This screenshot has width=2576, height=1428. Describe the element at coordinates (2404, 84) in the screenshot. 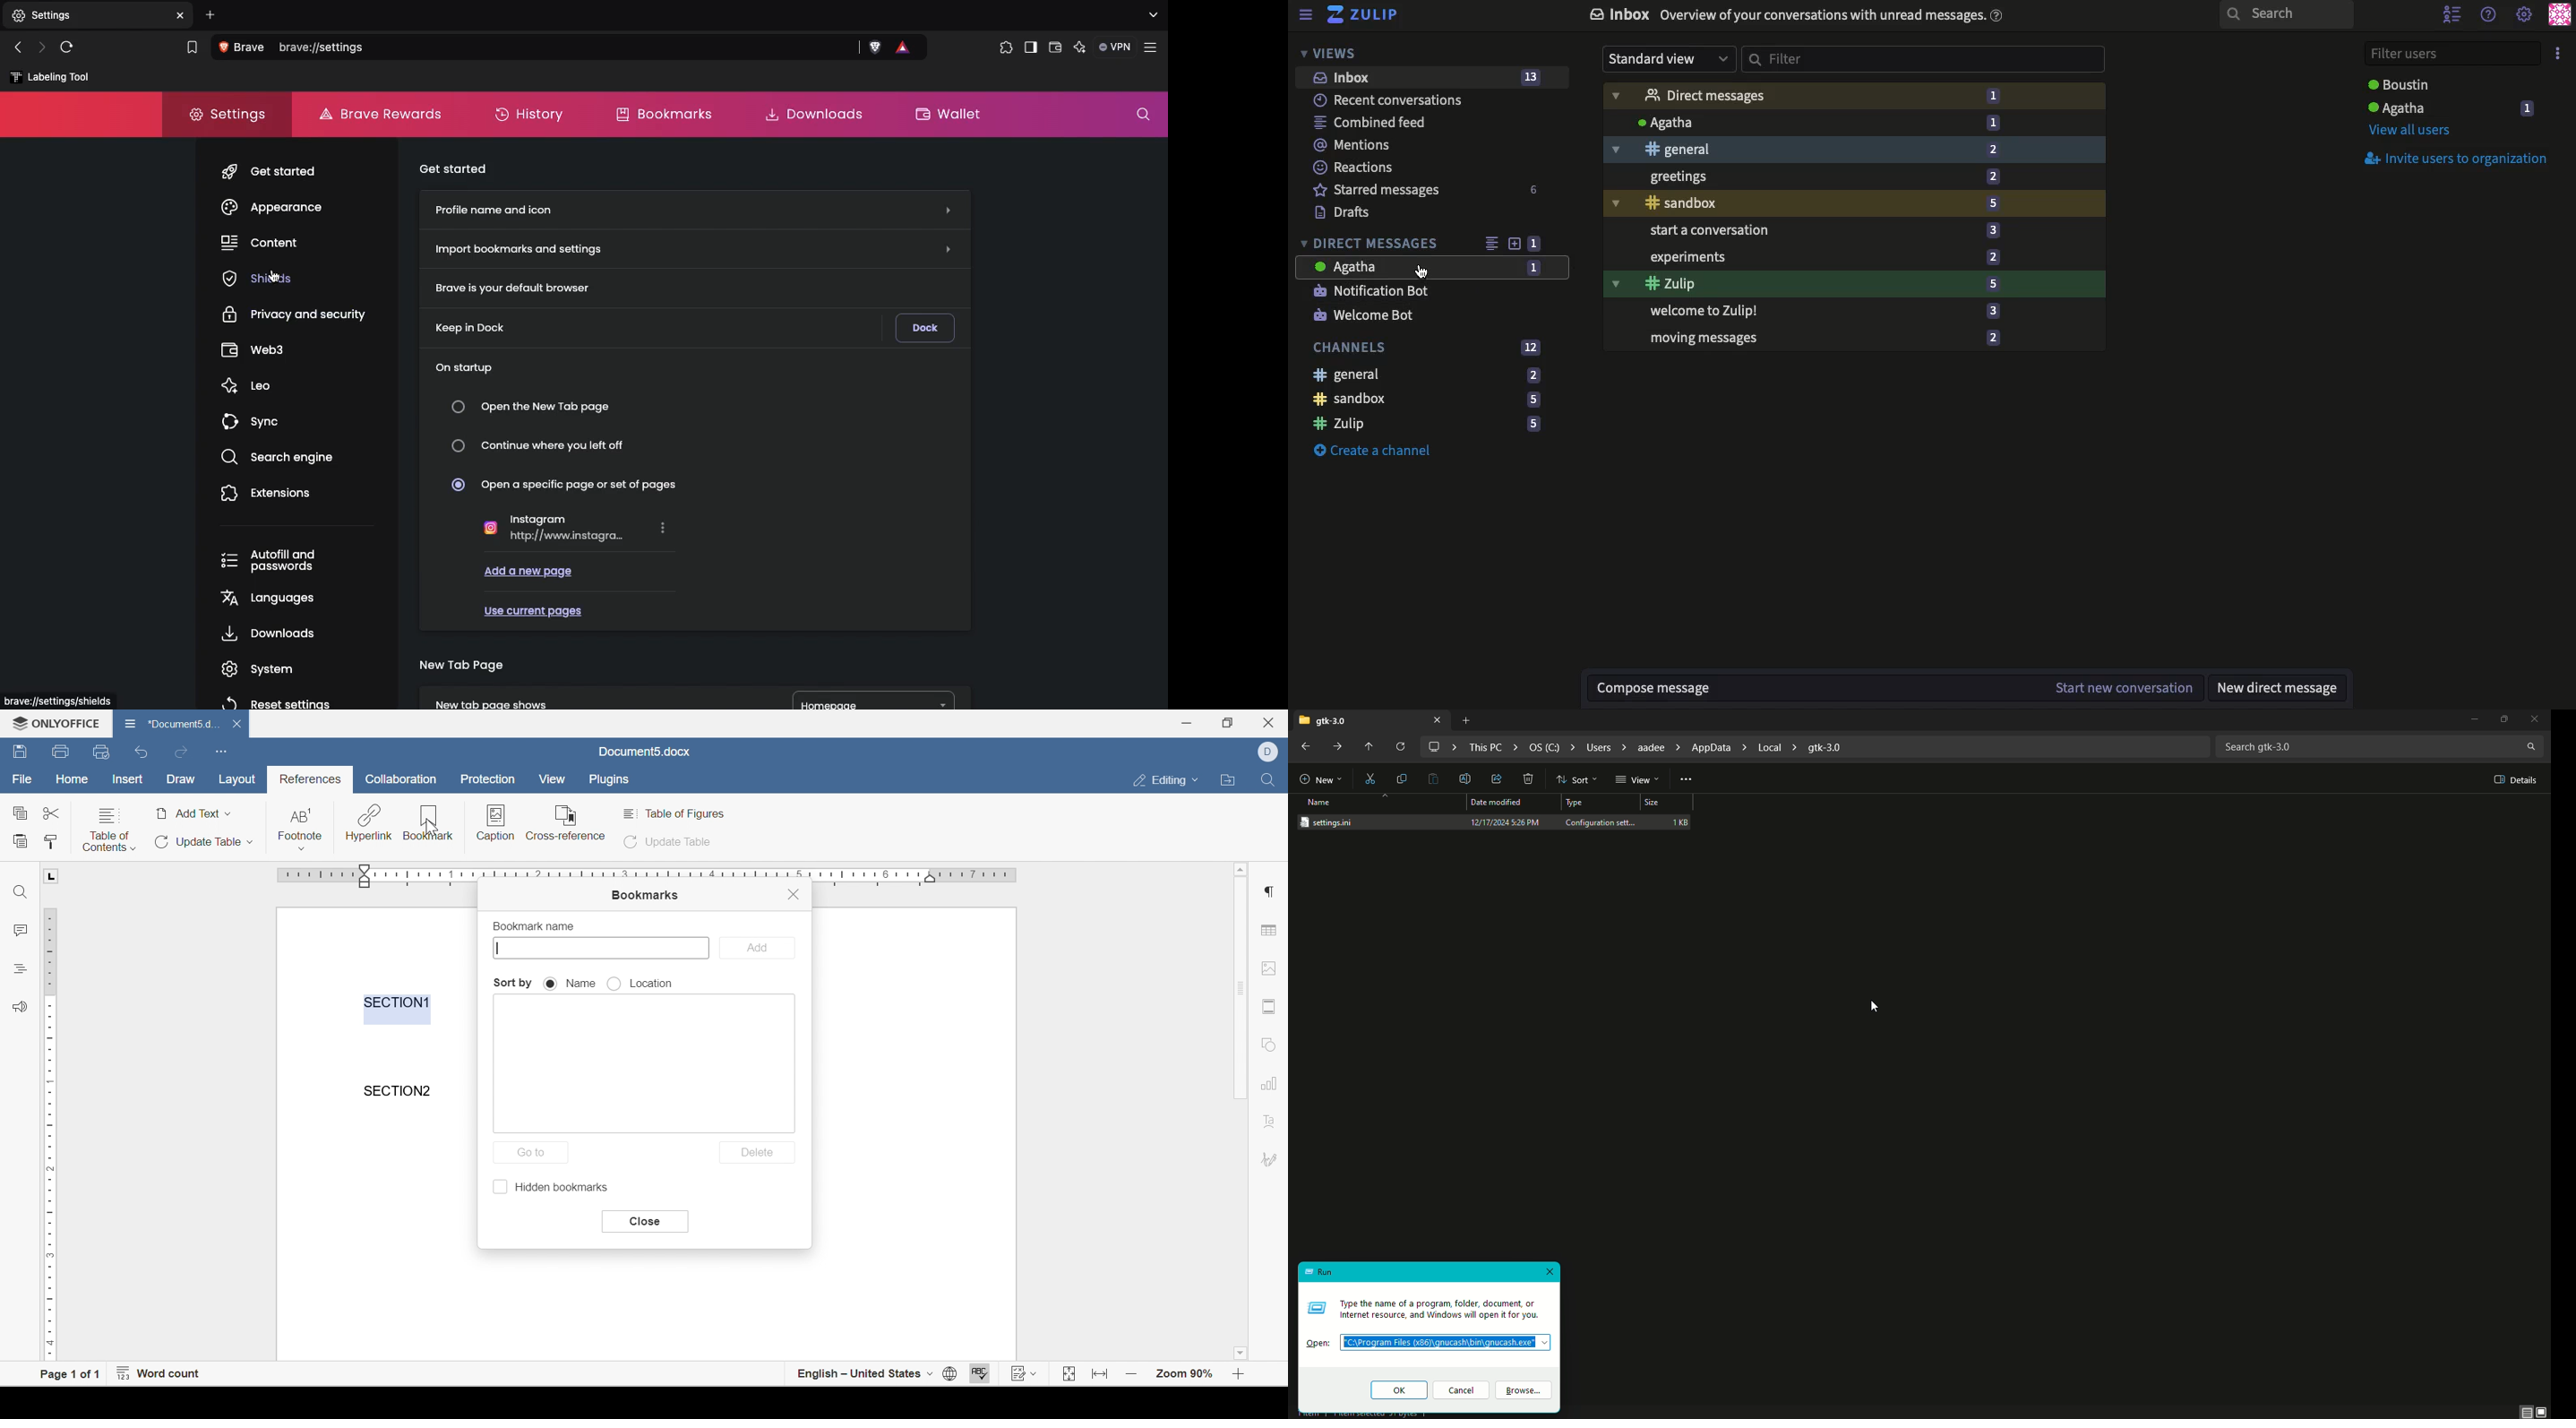

I see `User 2` at that location.